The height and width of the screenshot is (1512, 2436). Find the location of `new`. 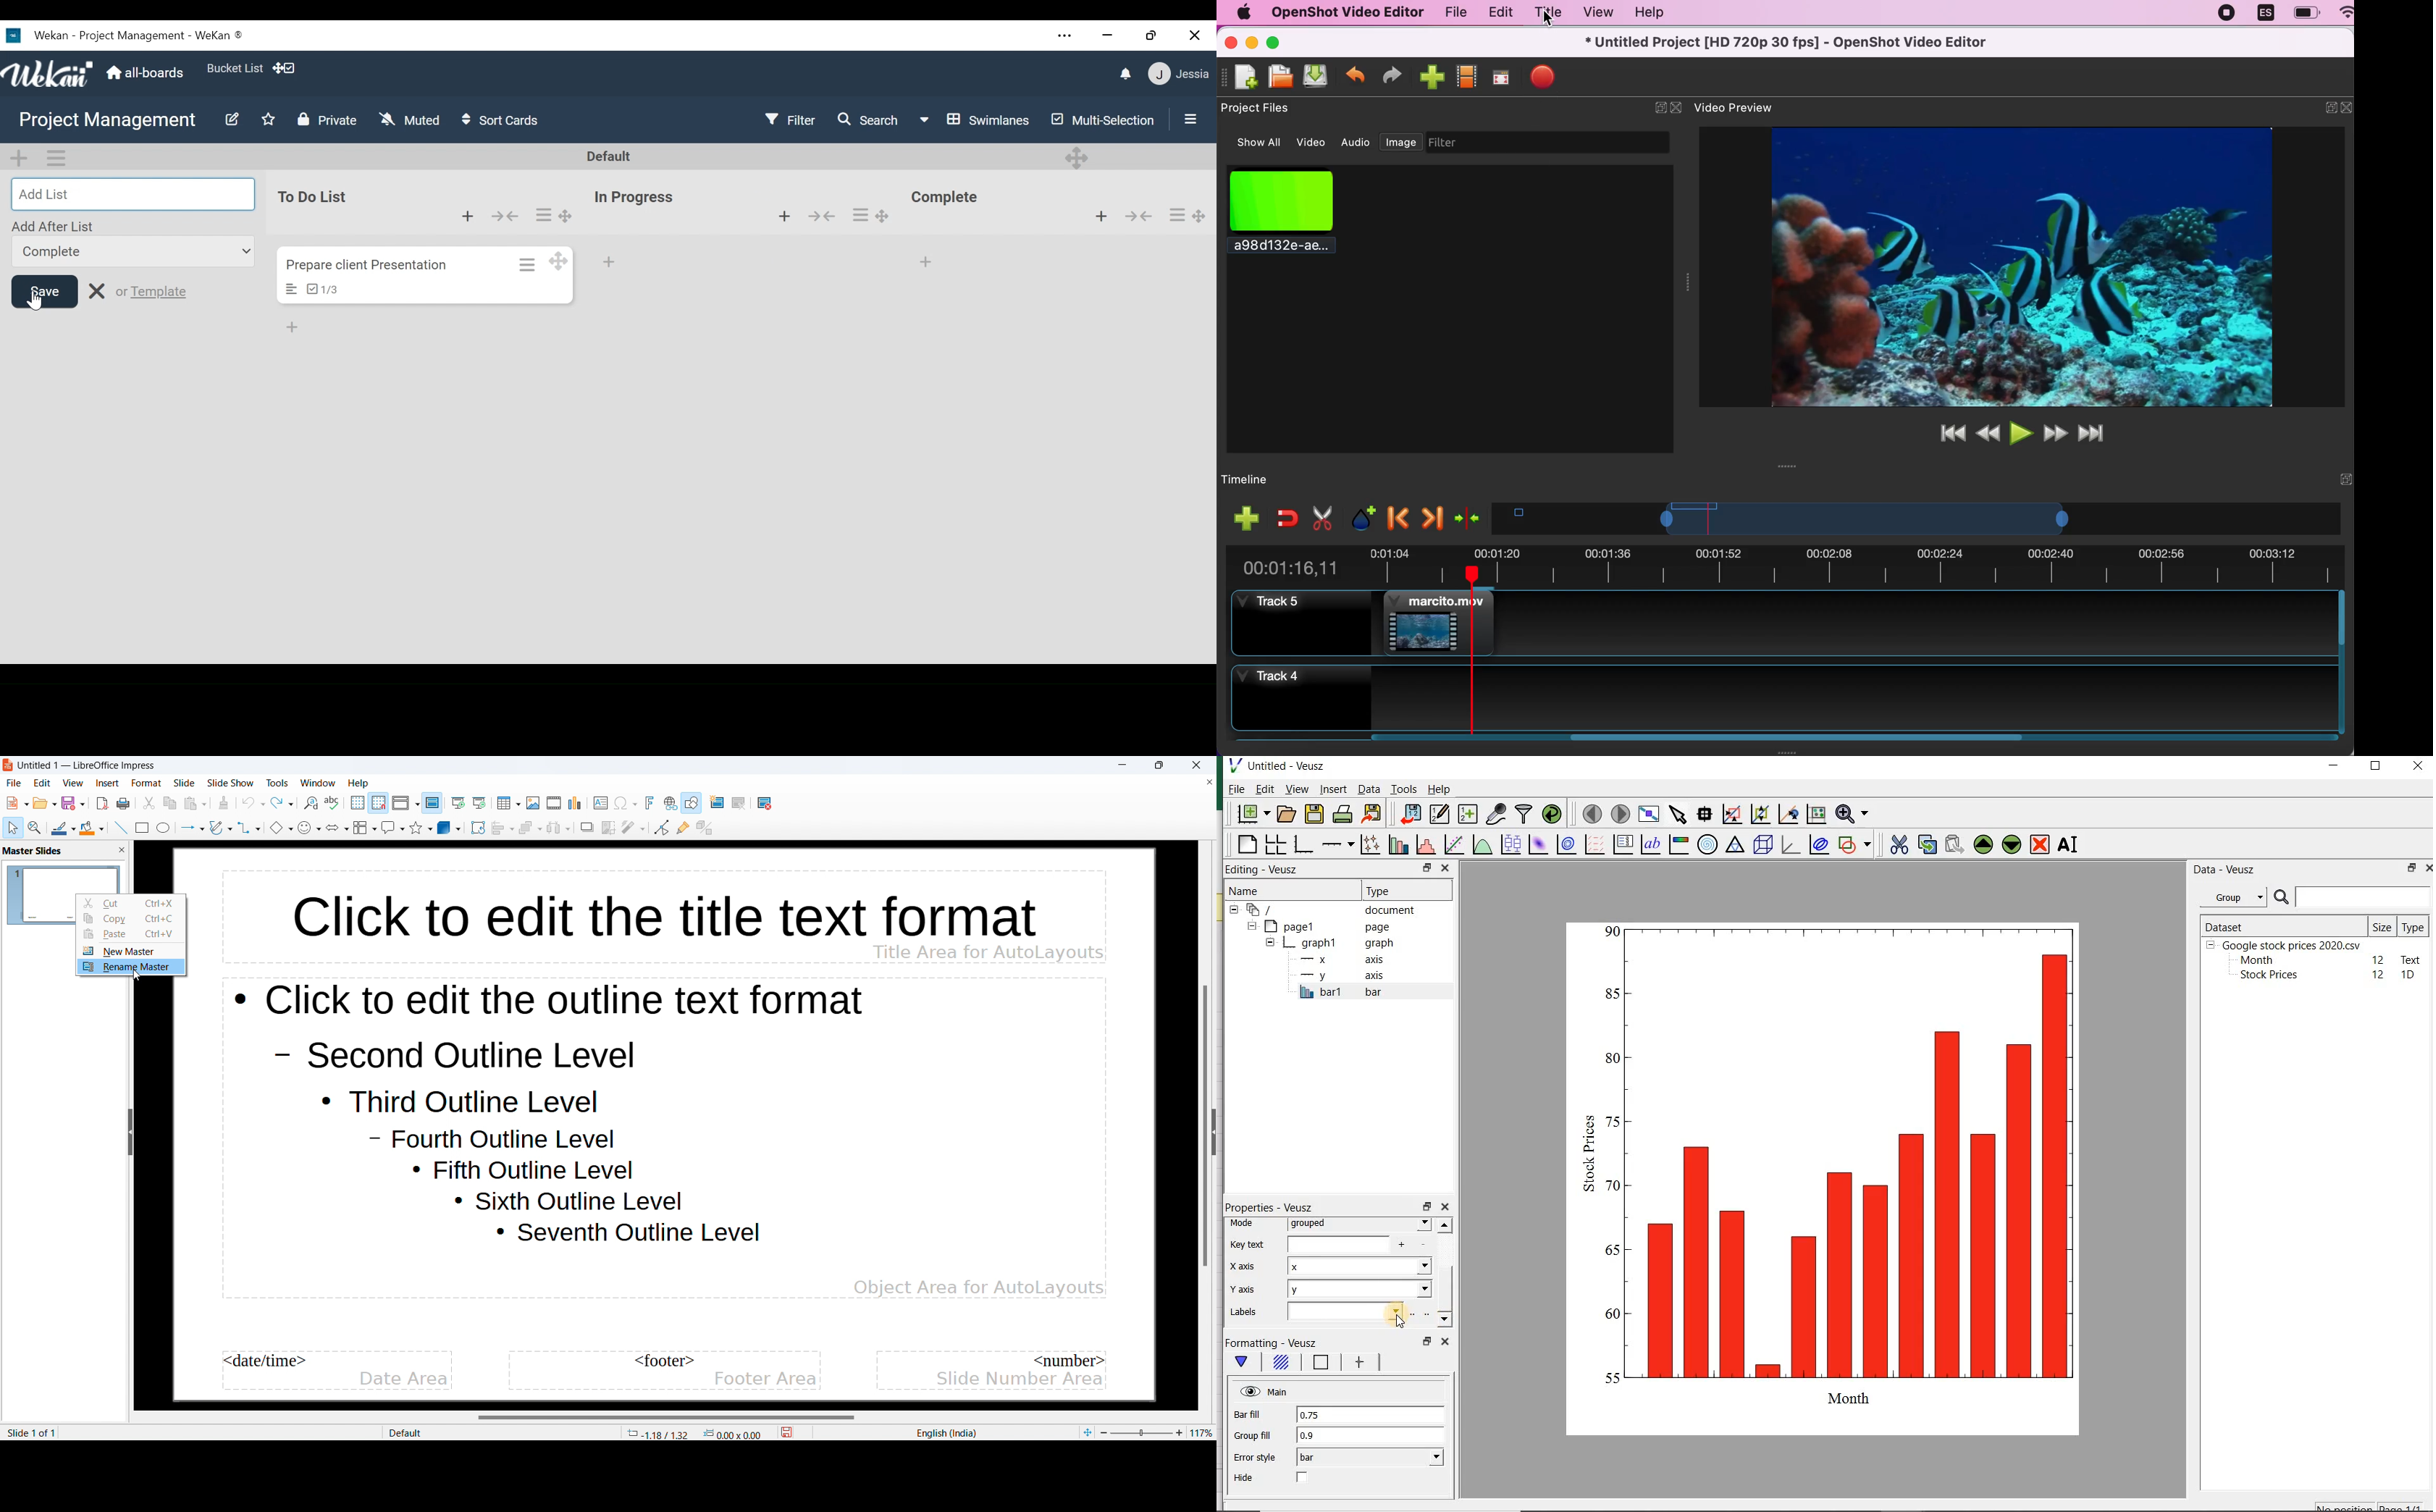

new is located at coordinates (18, 803).